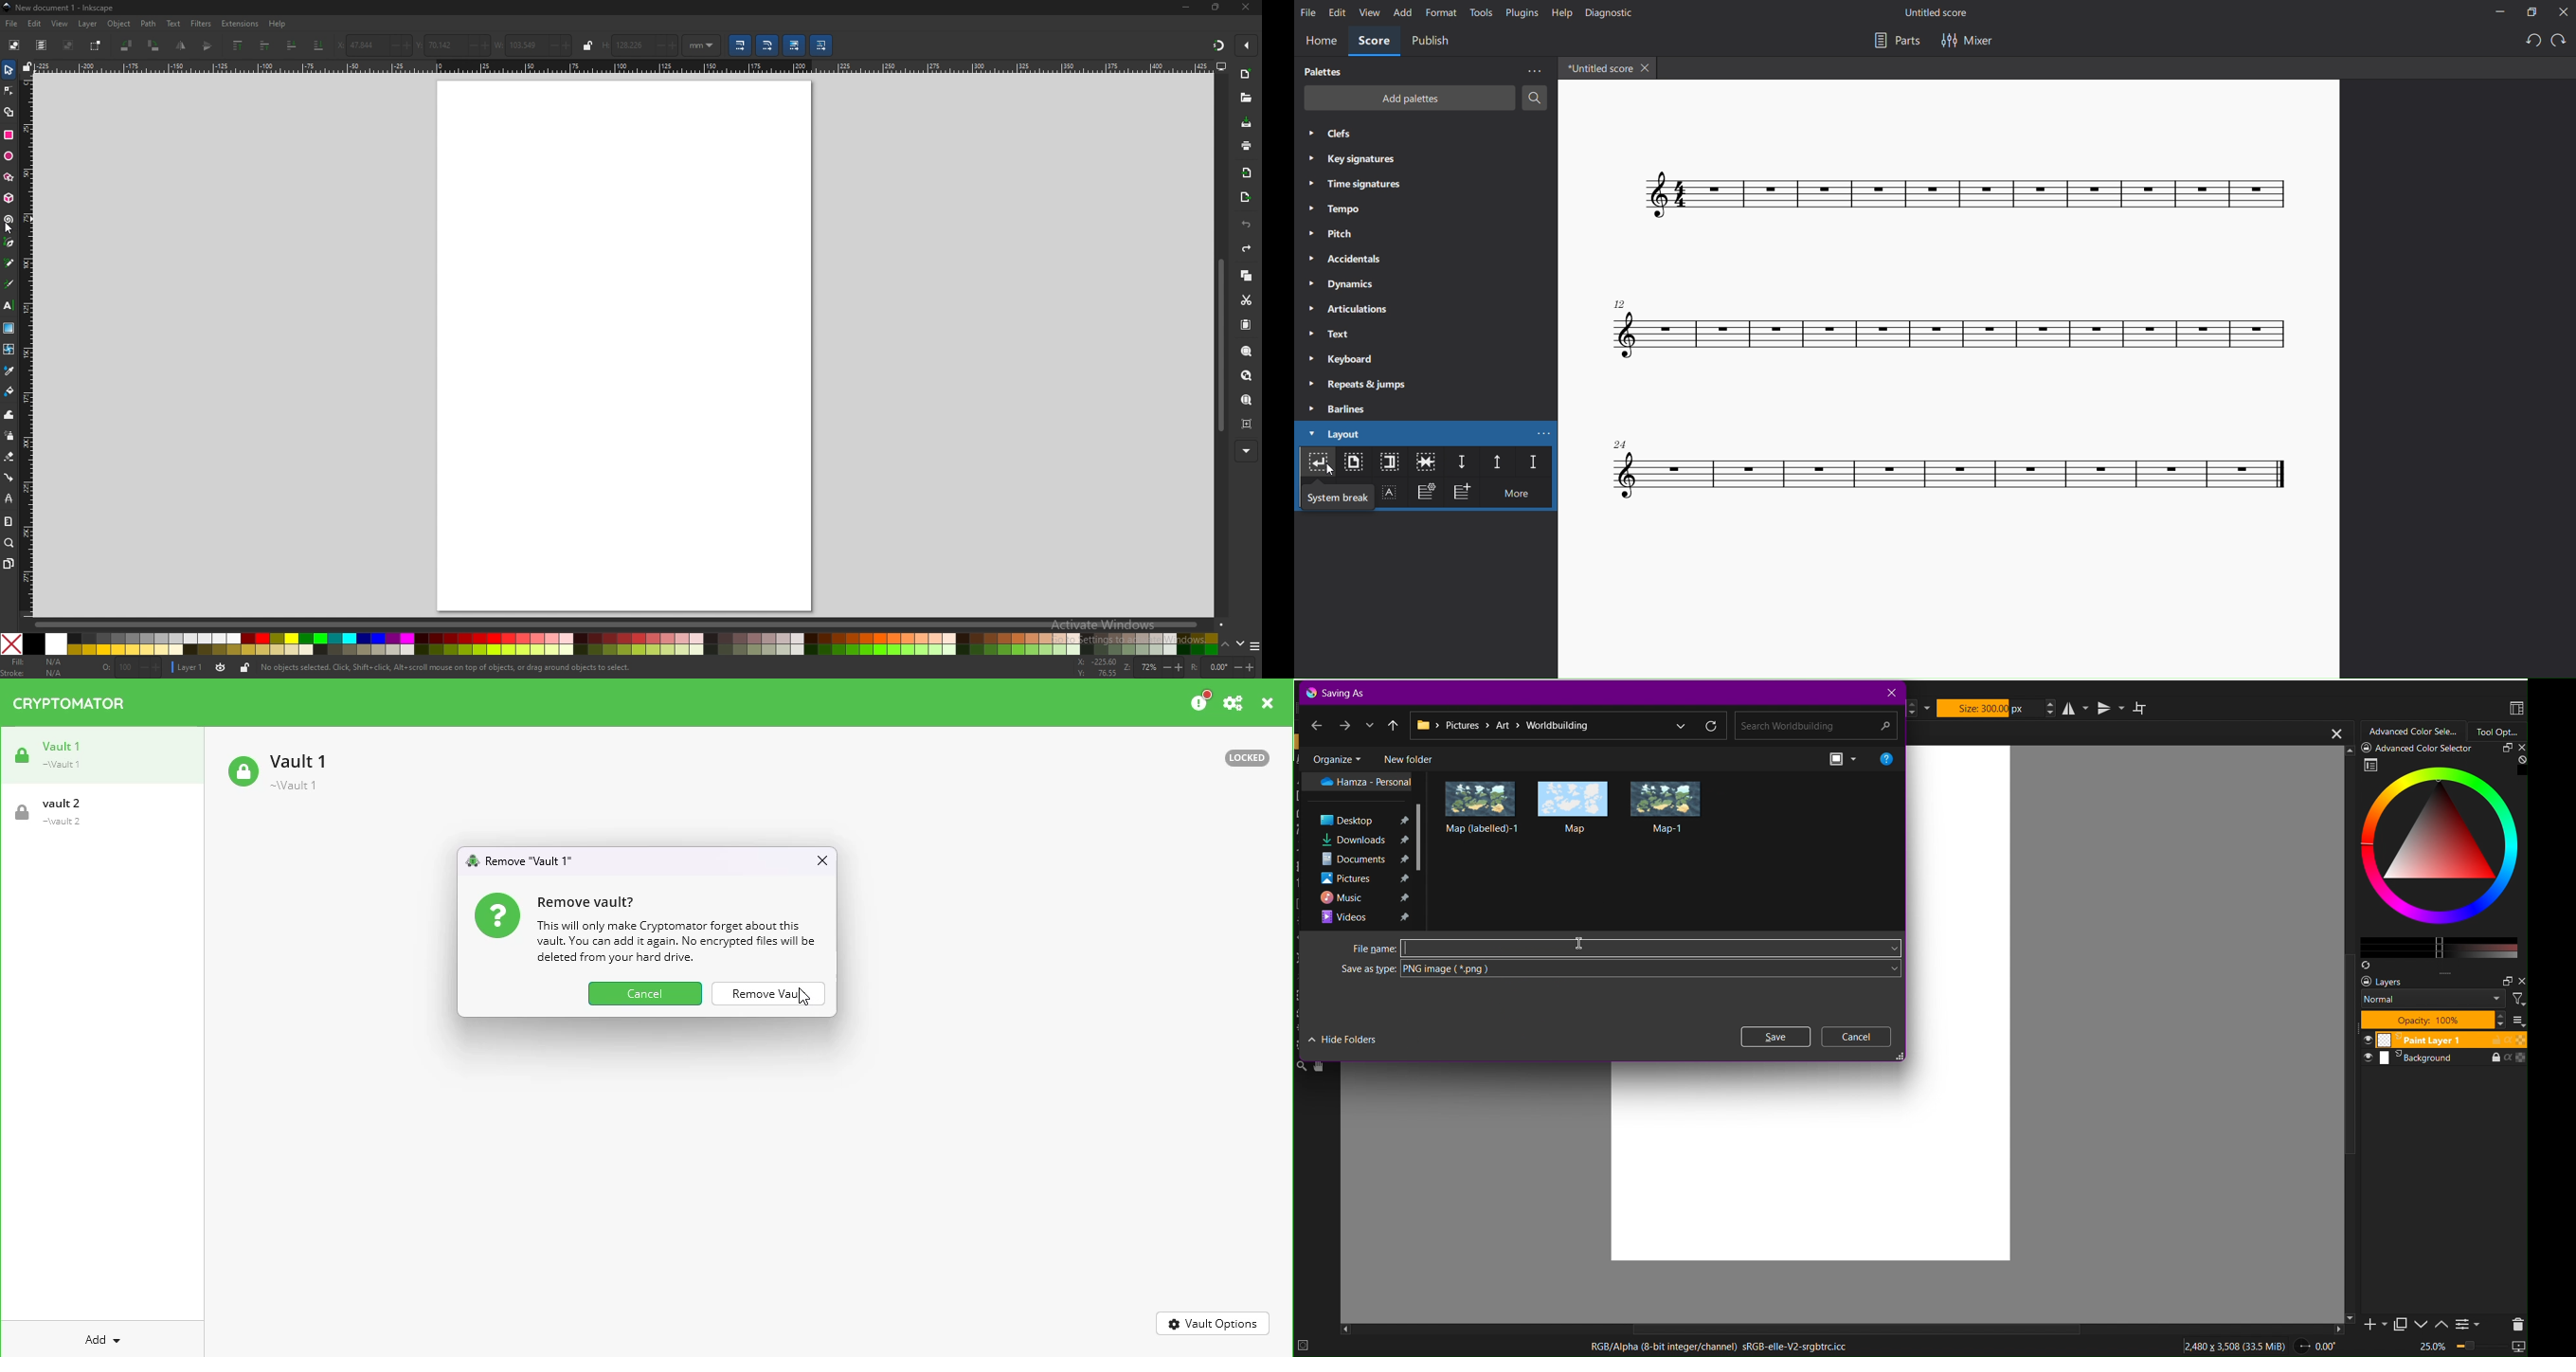  Describe the element at coordinates (1318, 464) in the screenshot. I see `system break layout` at that location.